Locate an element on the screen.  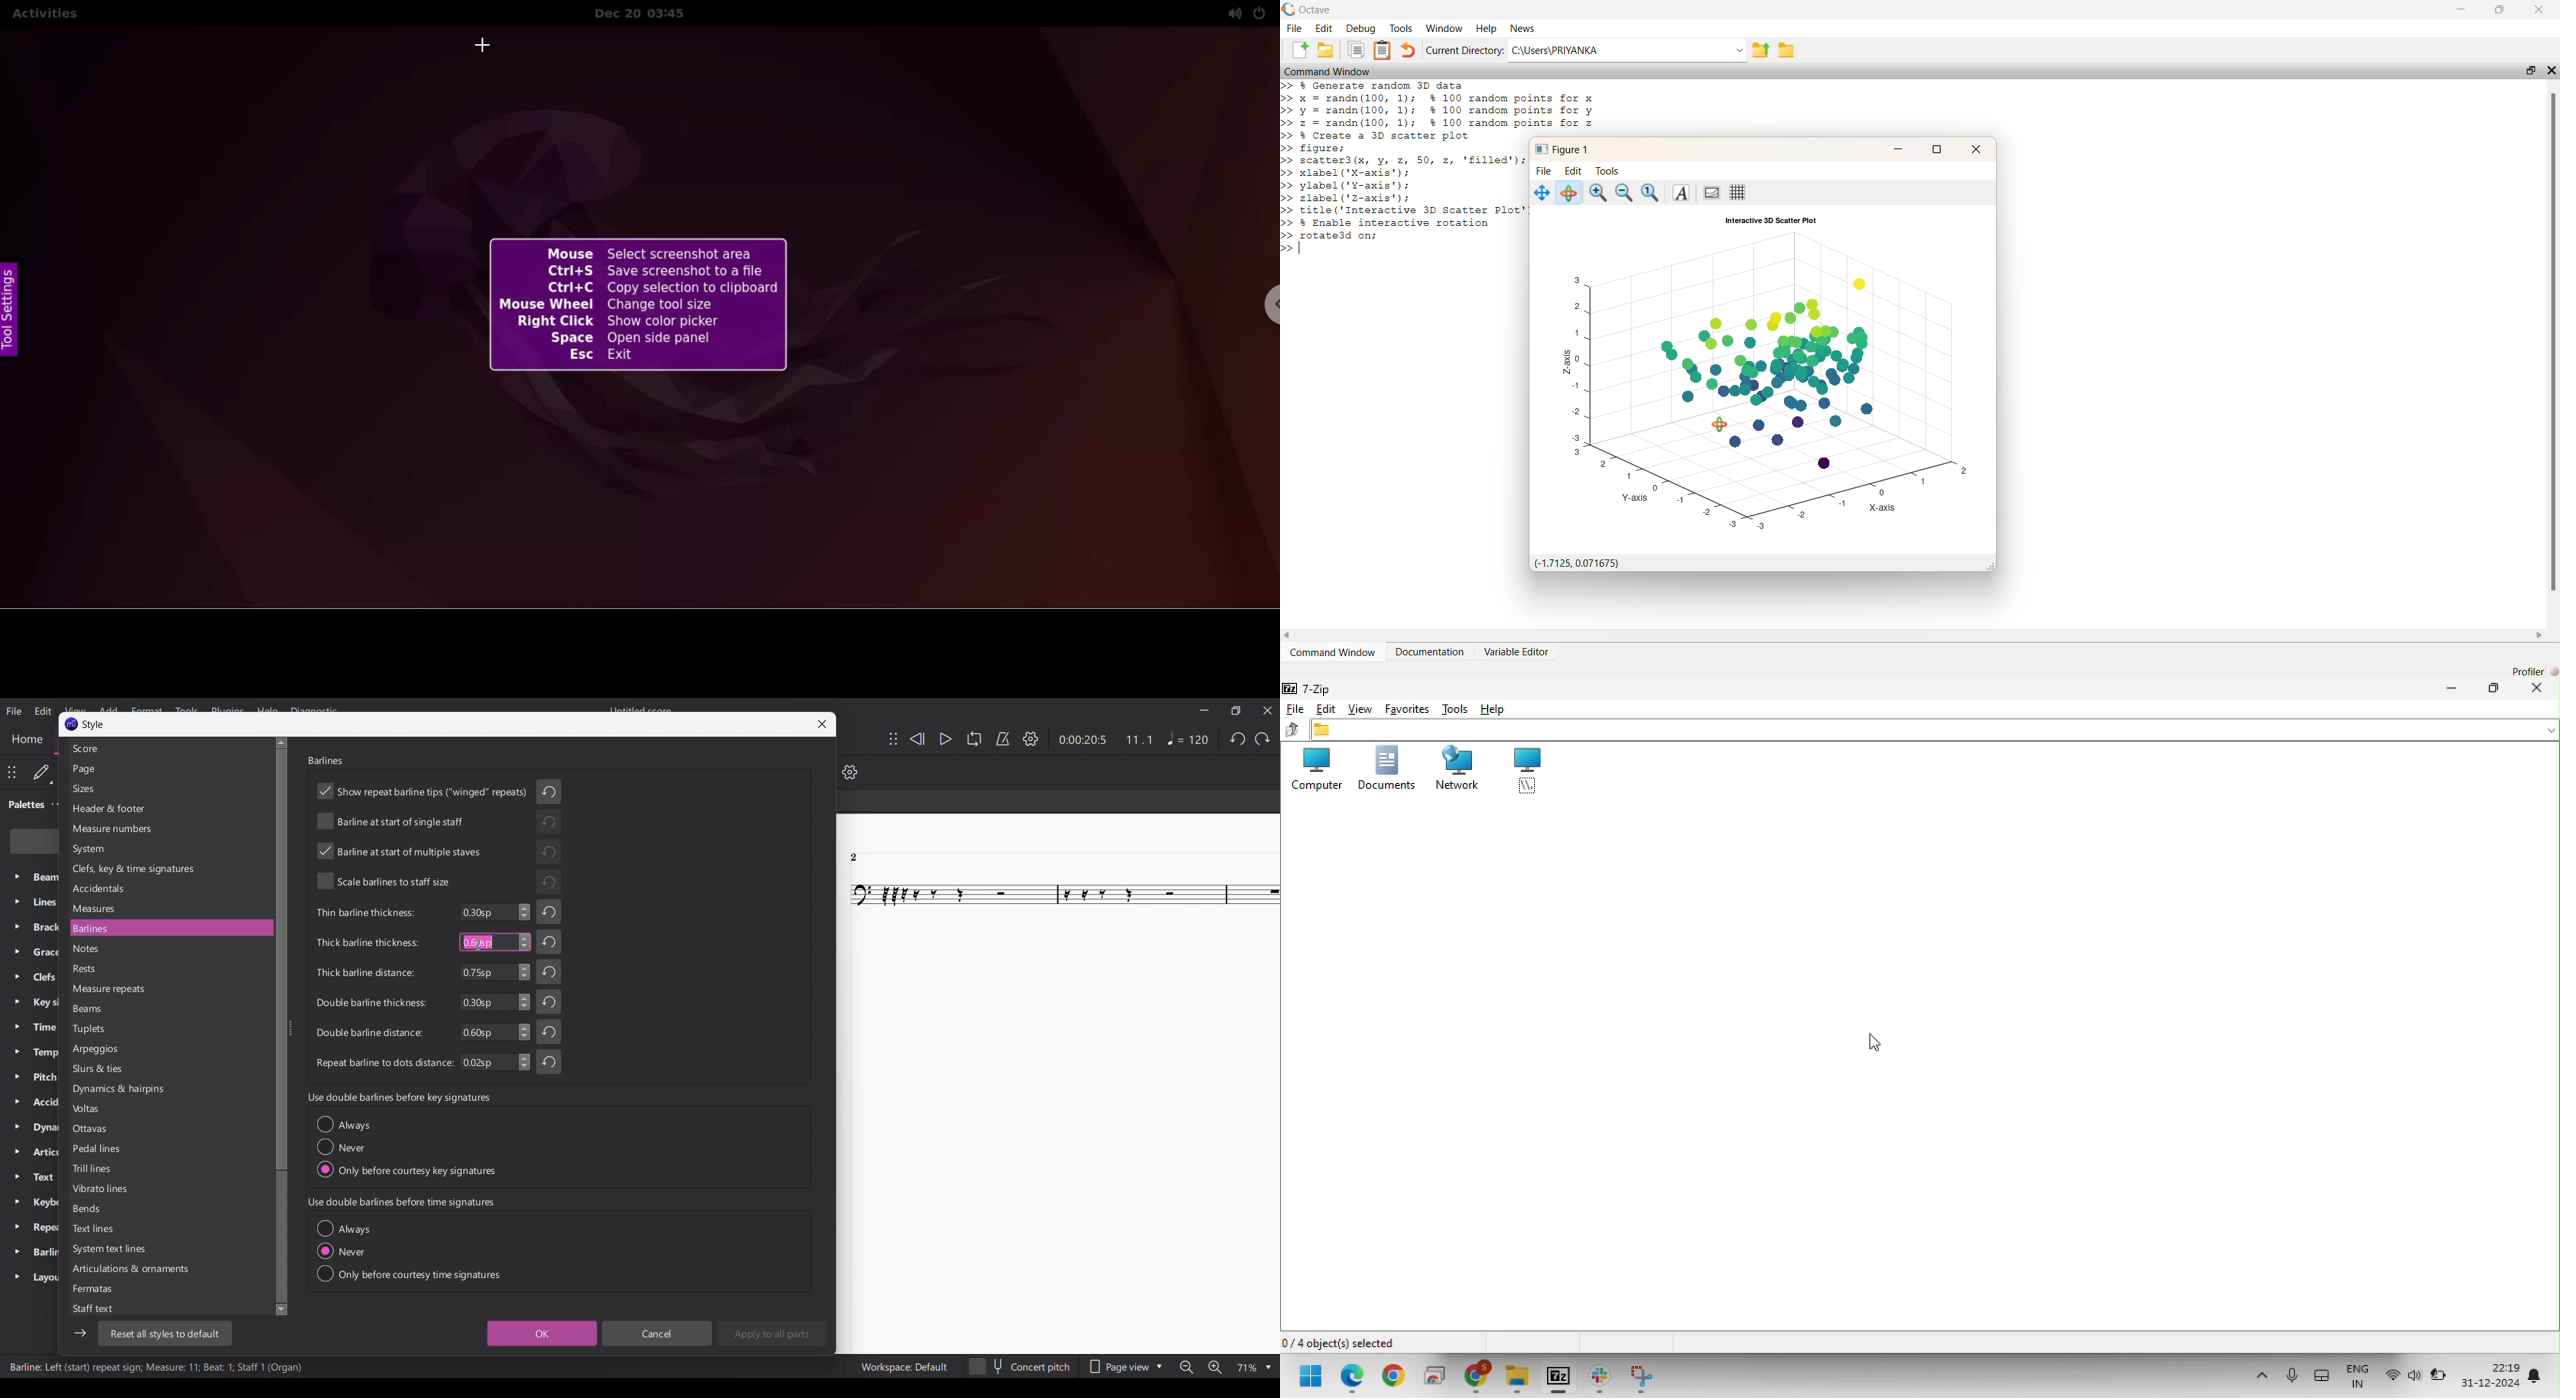
Zoom options  is located at coordinates (1254, 1368).